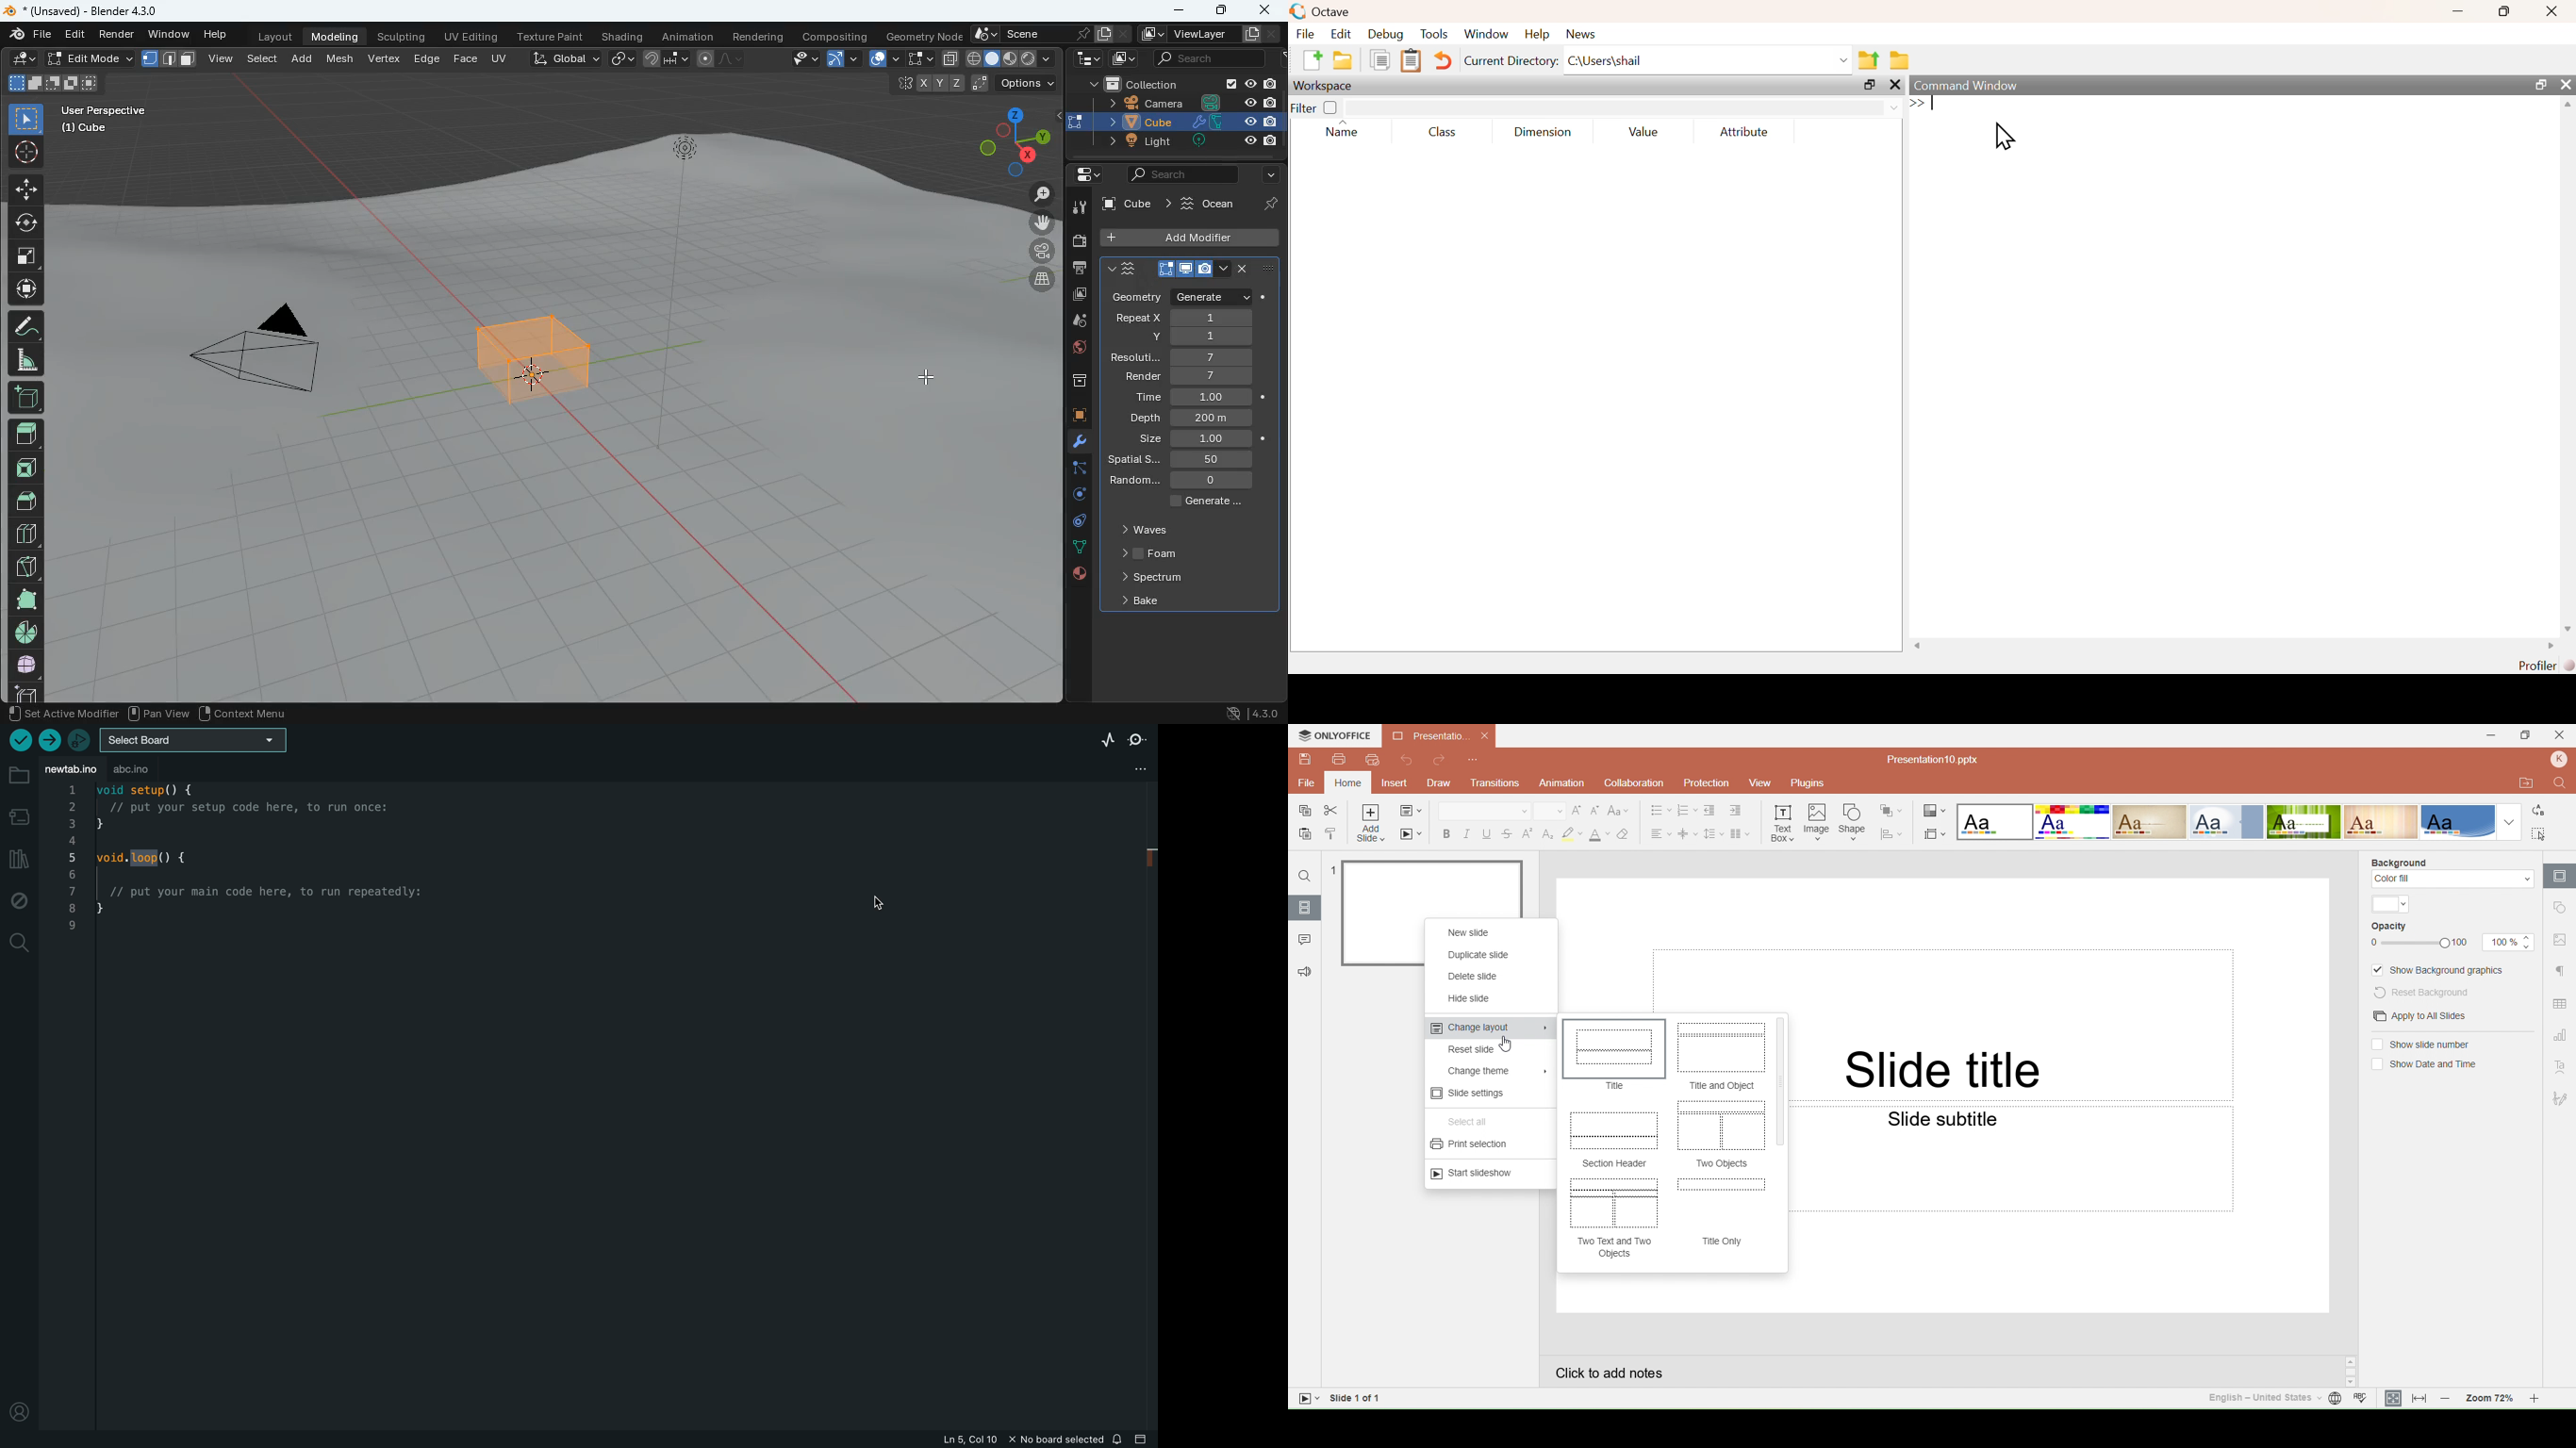  I want to click on Title Preview layout, so click(1613, 1049).